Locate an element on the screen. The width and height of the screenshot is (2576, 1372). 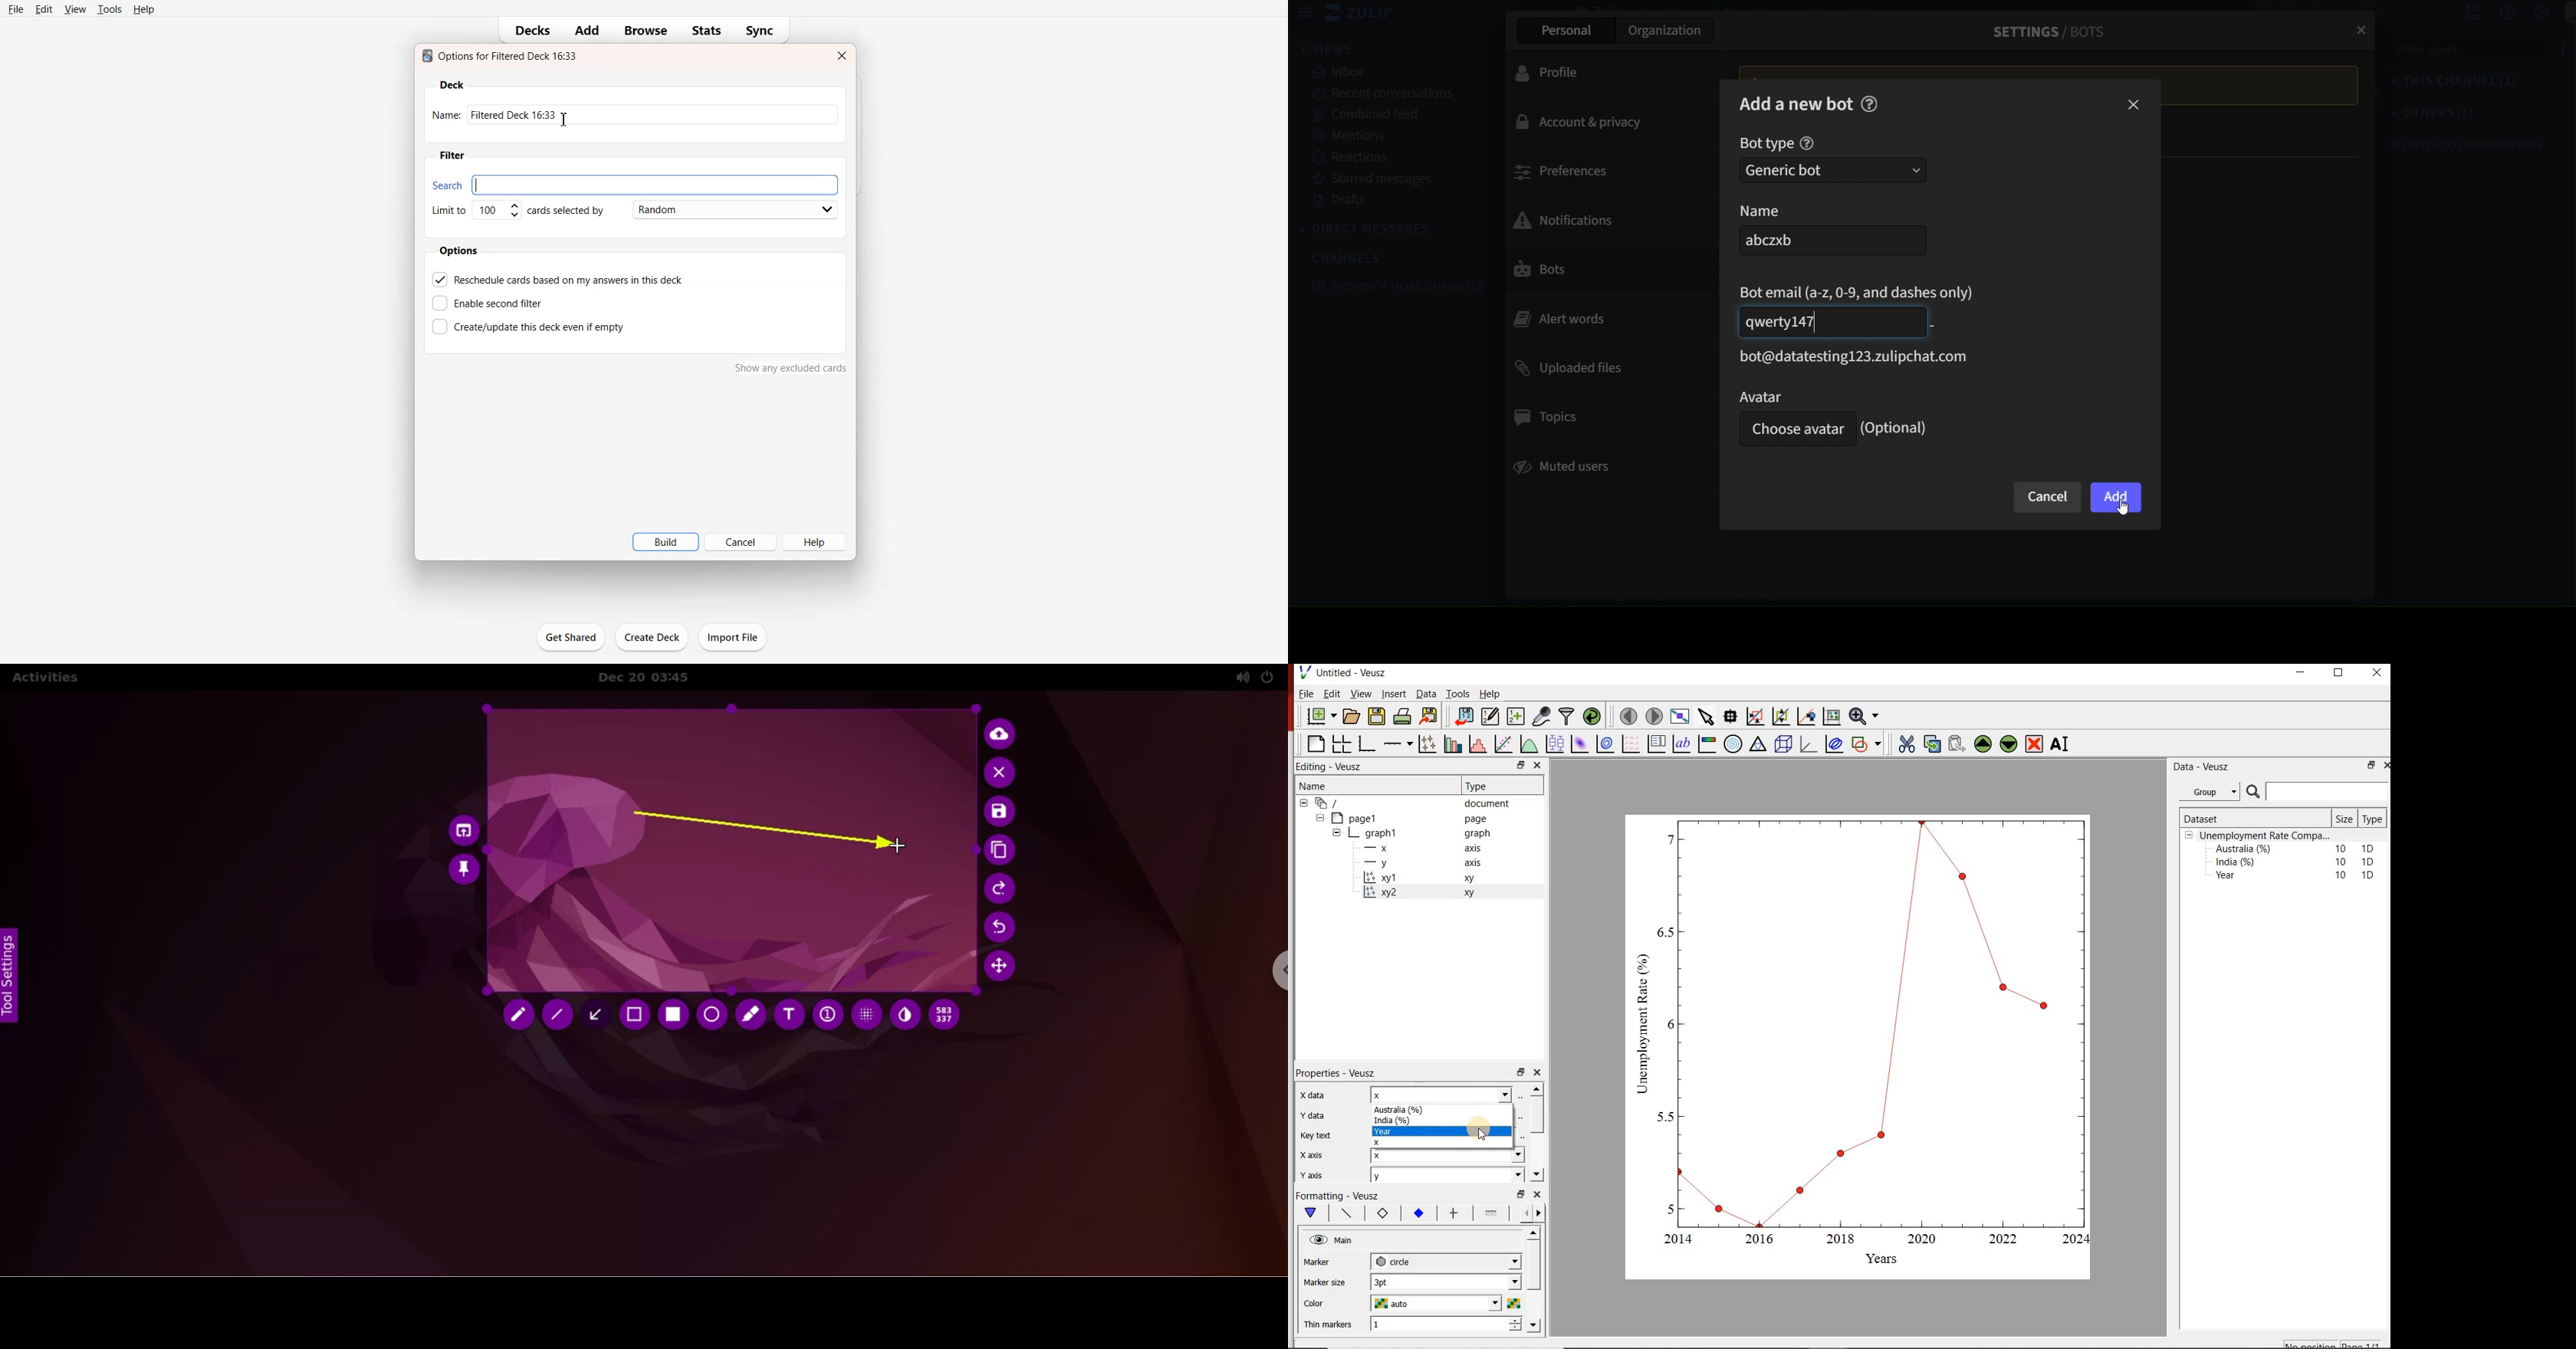
avatar is located at coordinates (1793, 396).